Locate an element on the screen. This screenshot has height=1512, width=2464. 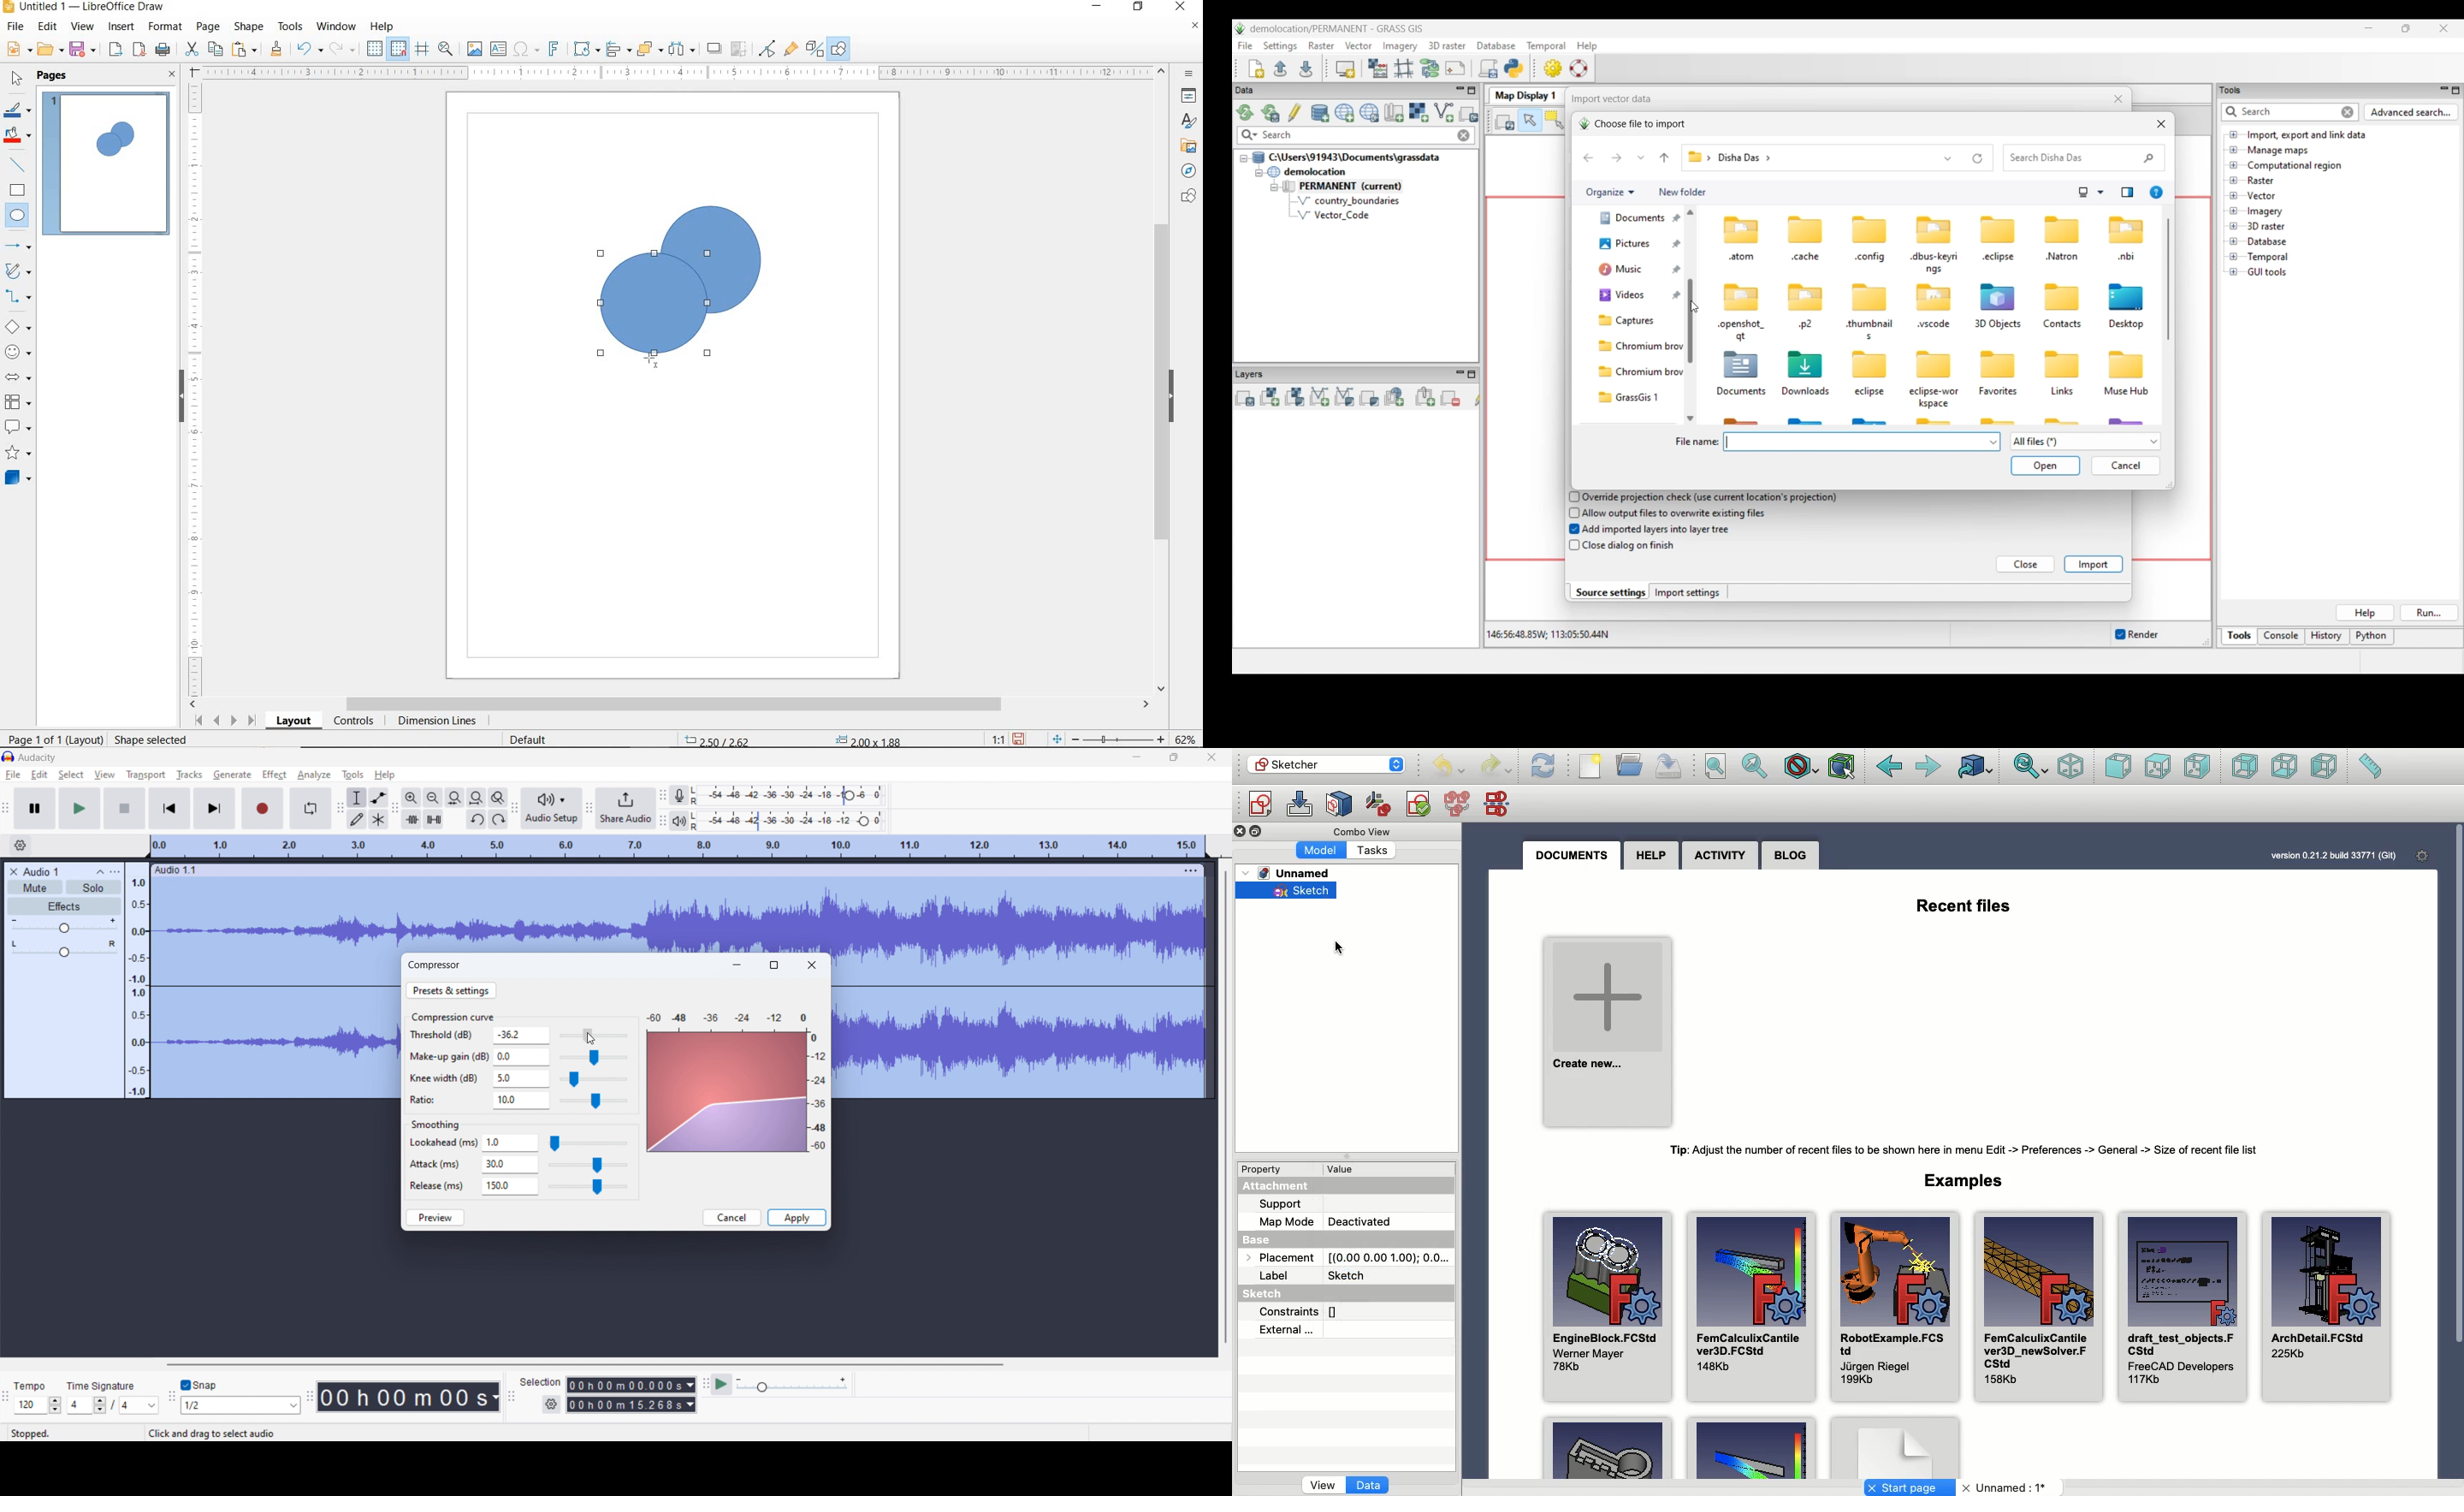
Isometric is located at coordinates (2071, 766).